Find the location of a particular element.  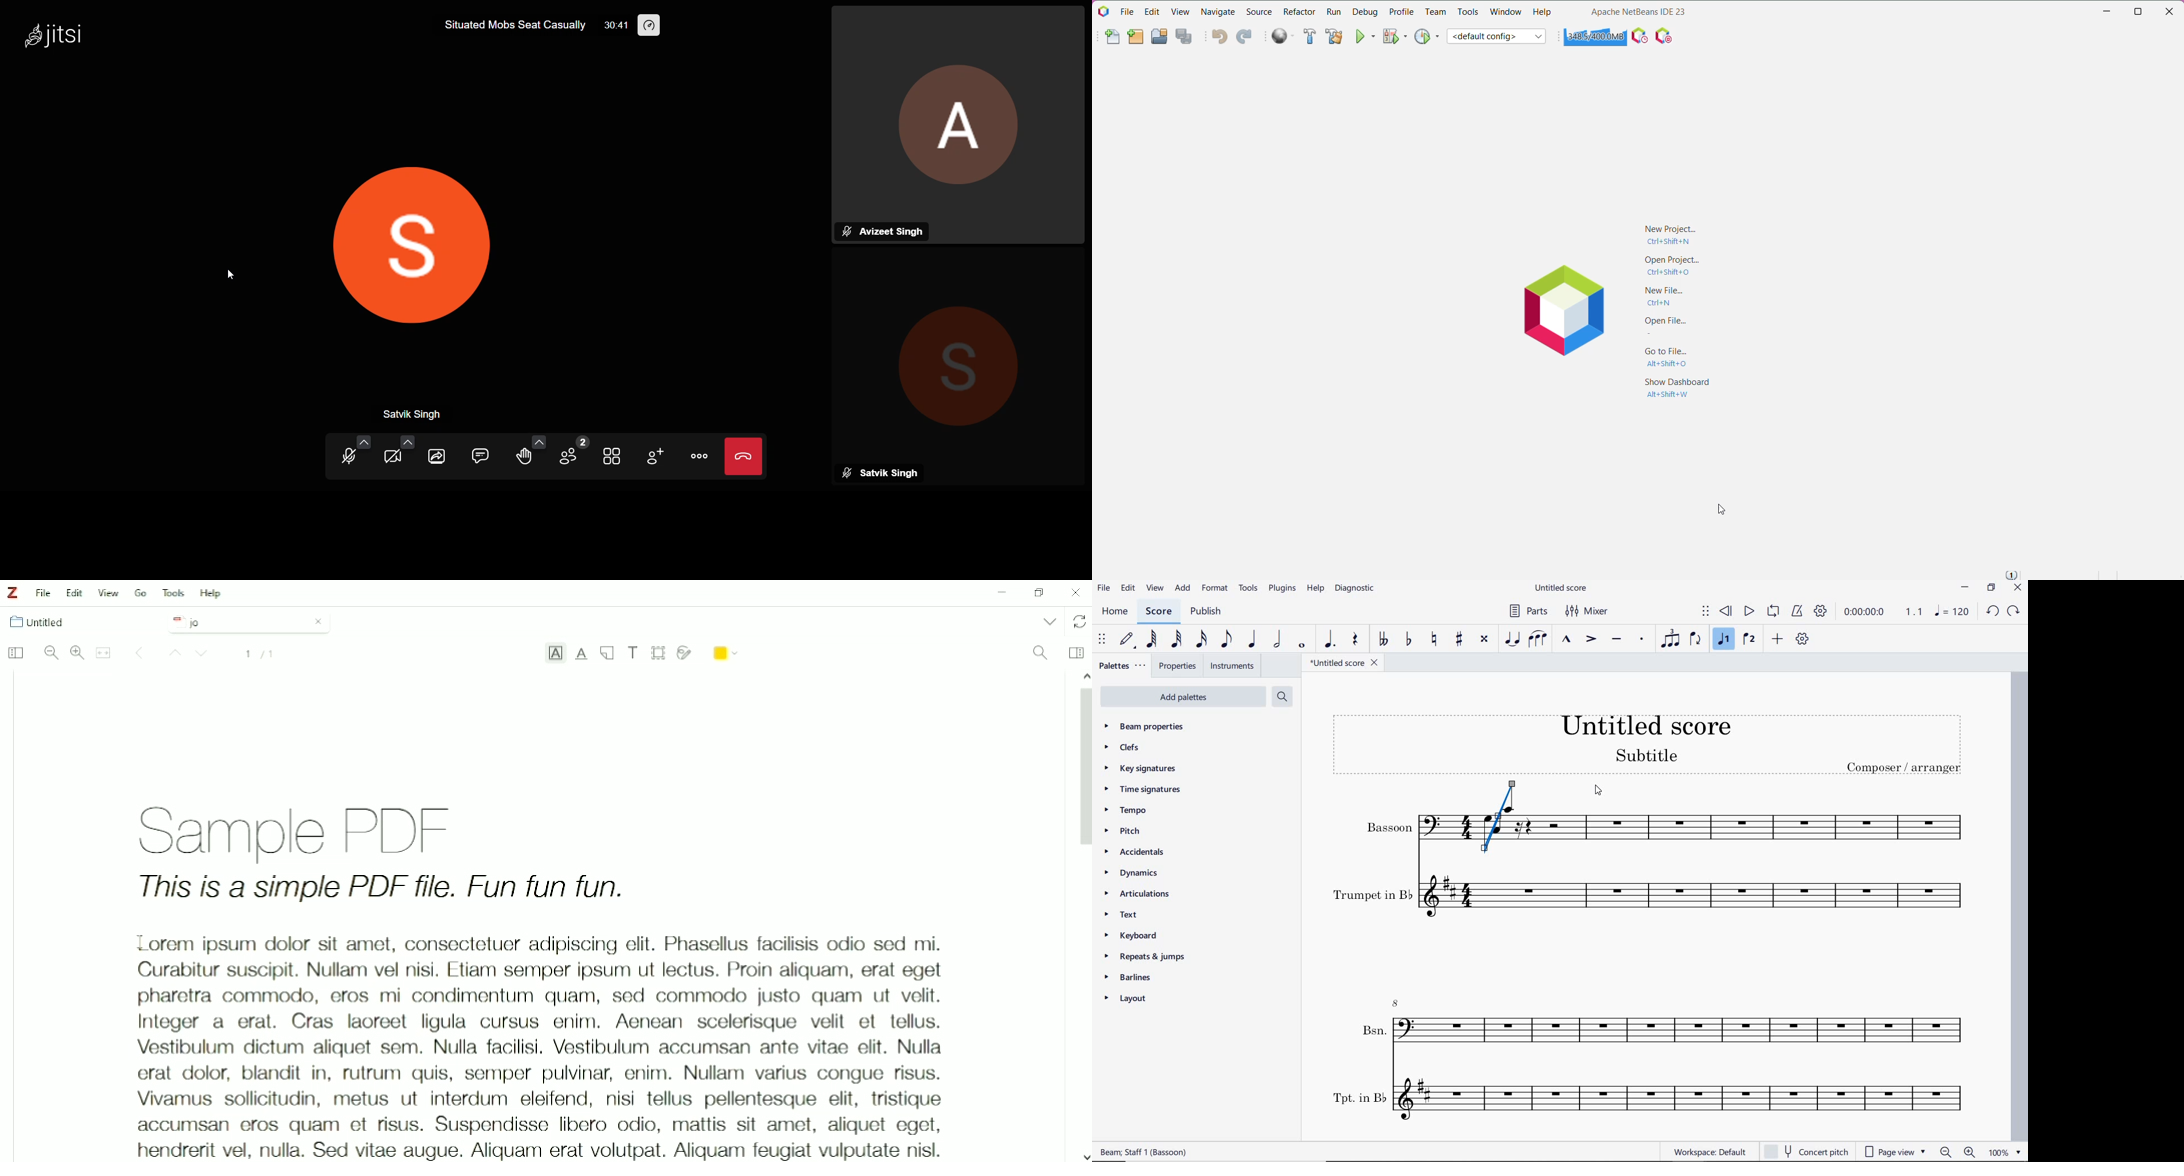

voice 1 is located at coordinates (1722, 640).